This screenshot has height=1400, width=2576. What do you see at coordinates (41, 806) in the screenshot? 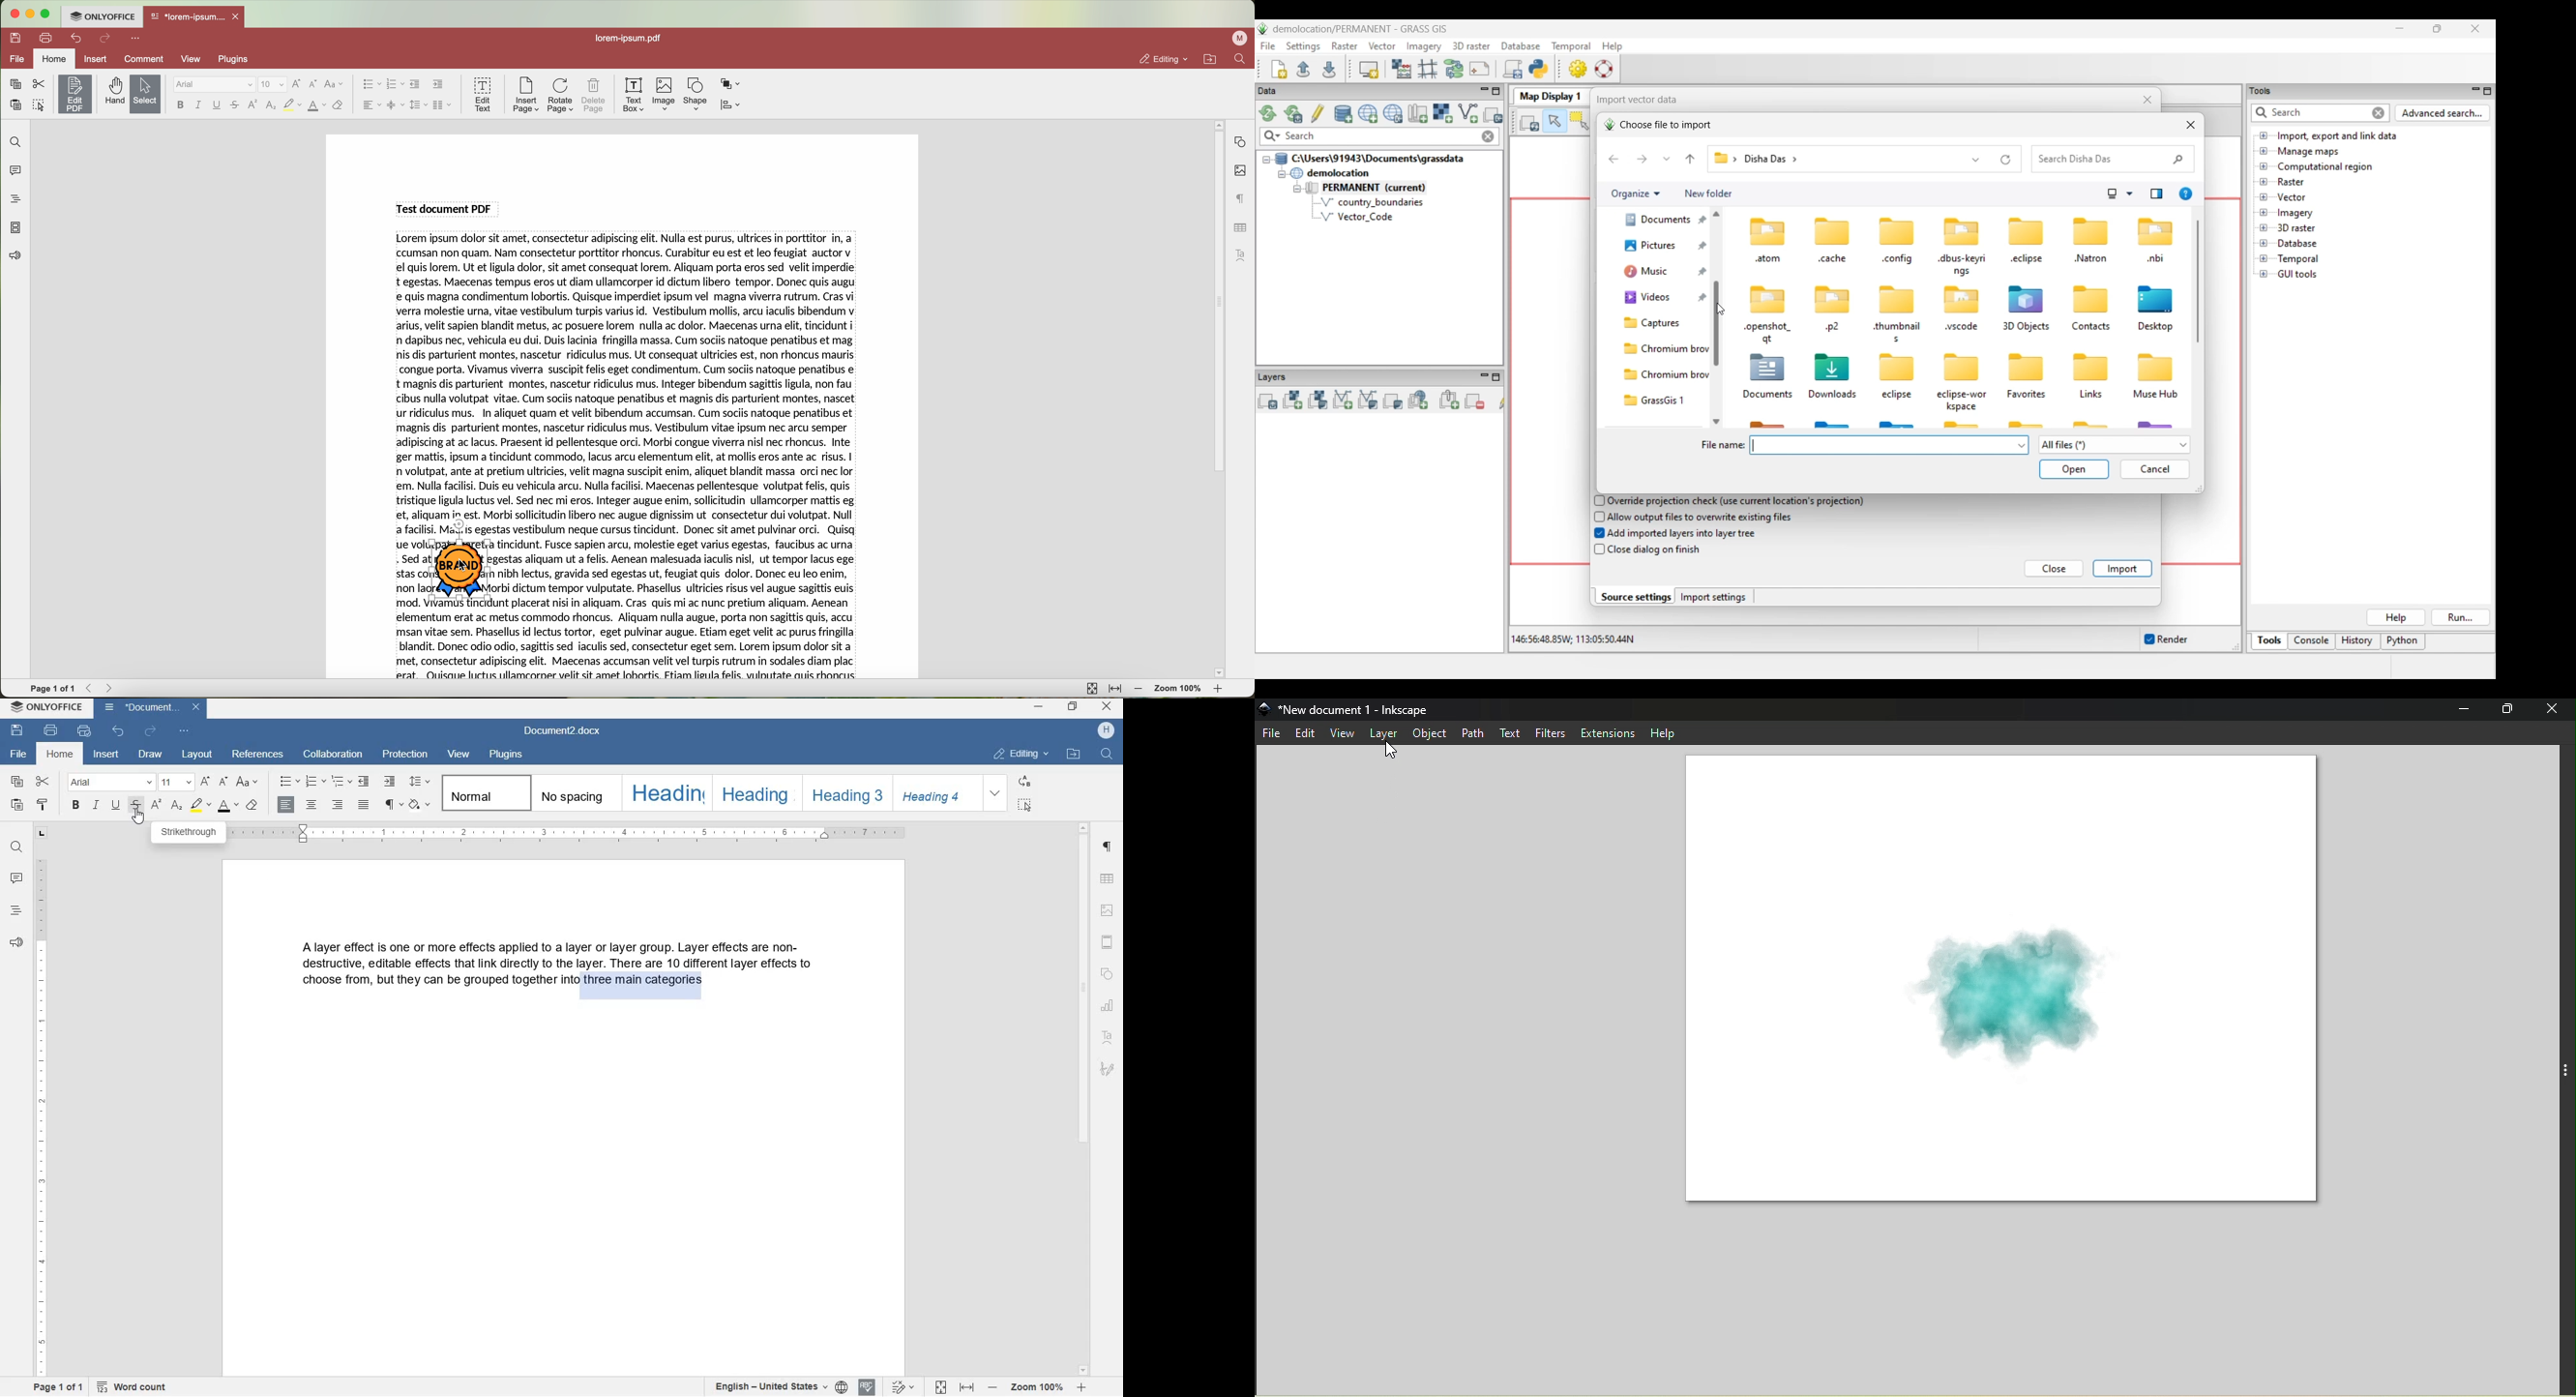
I see `copy stlye` at bounding box center [41, 806].